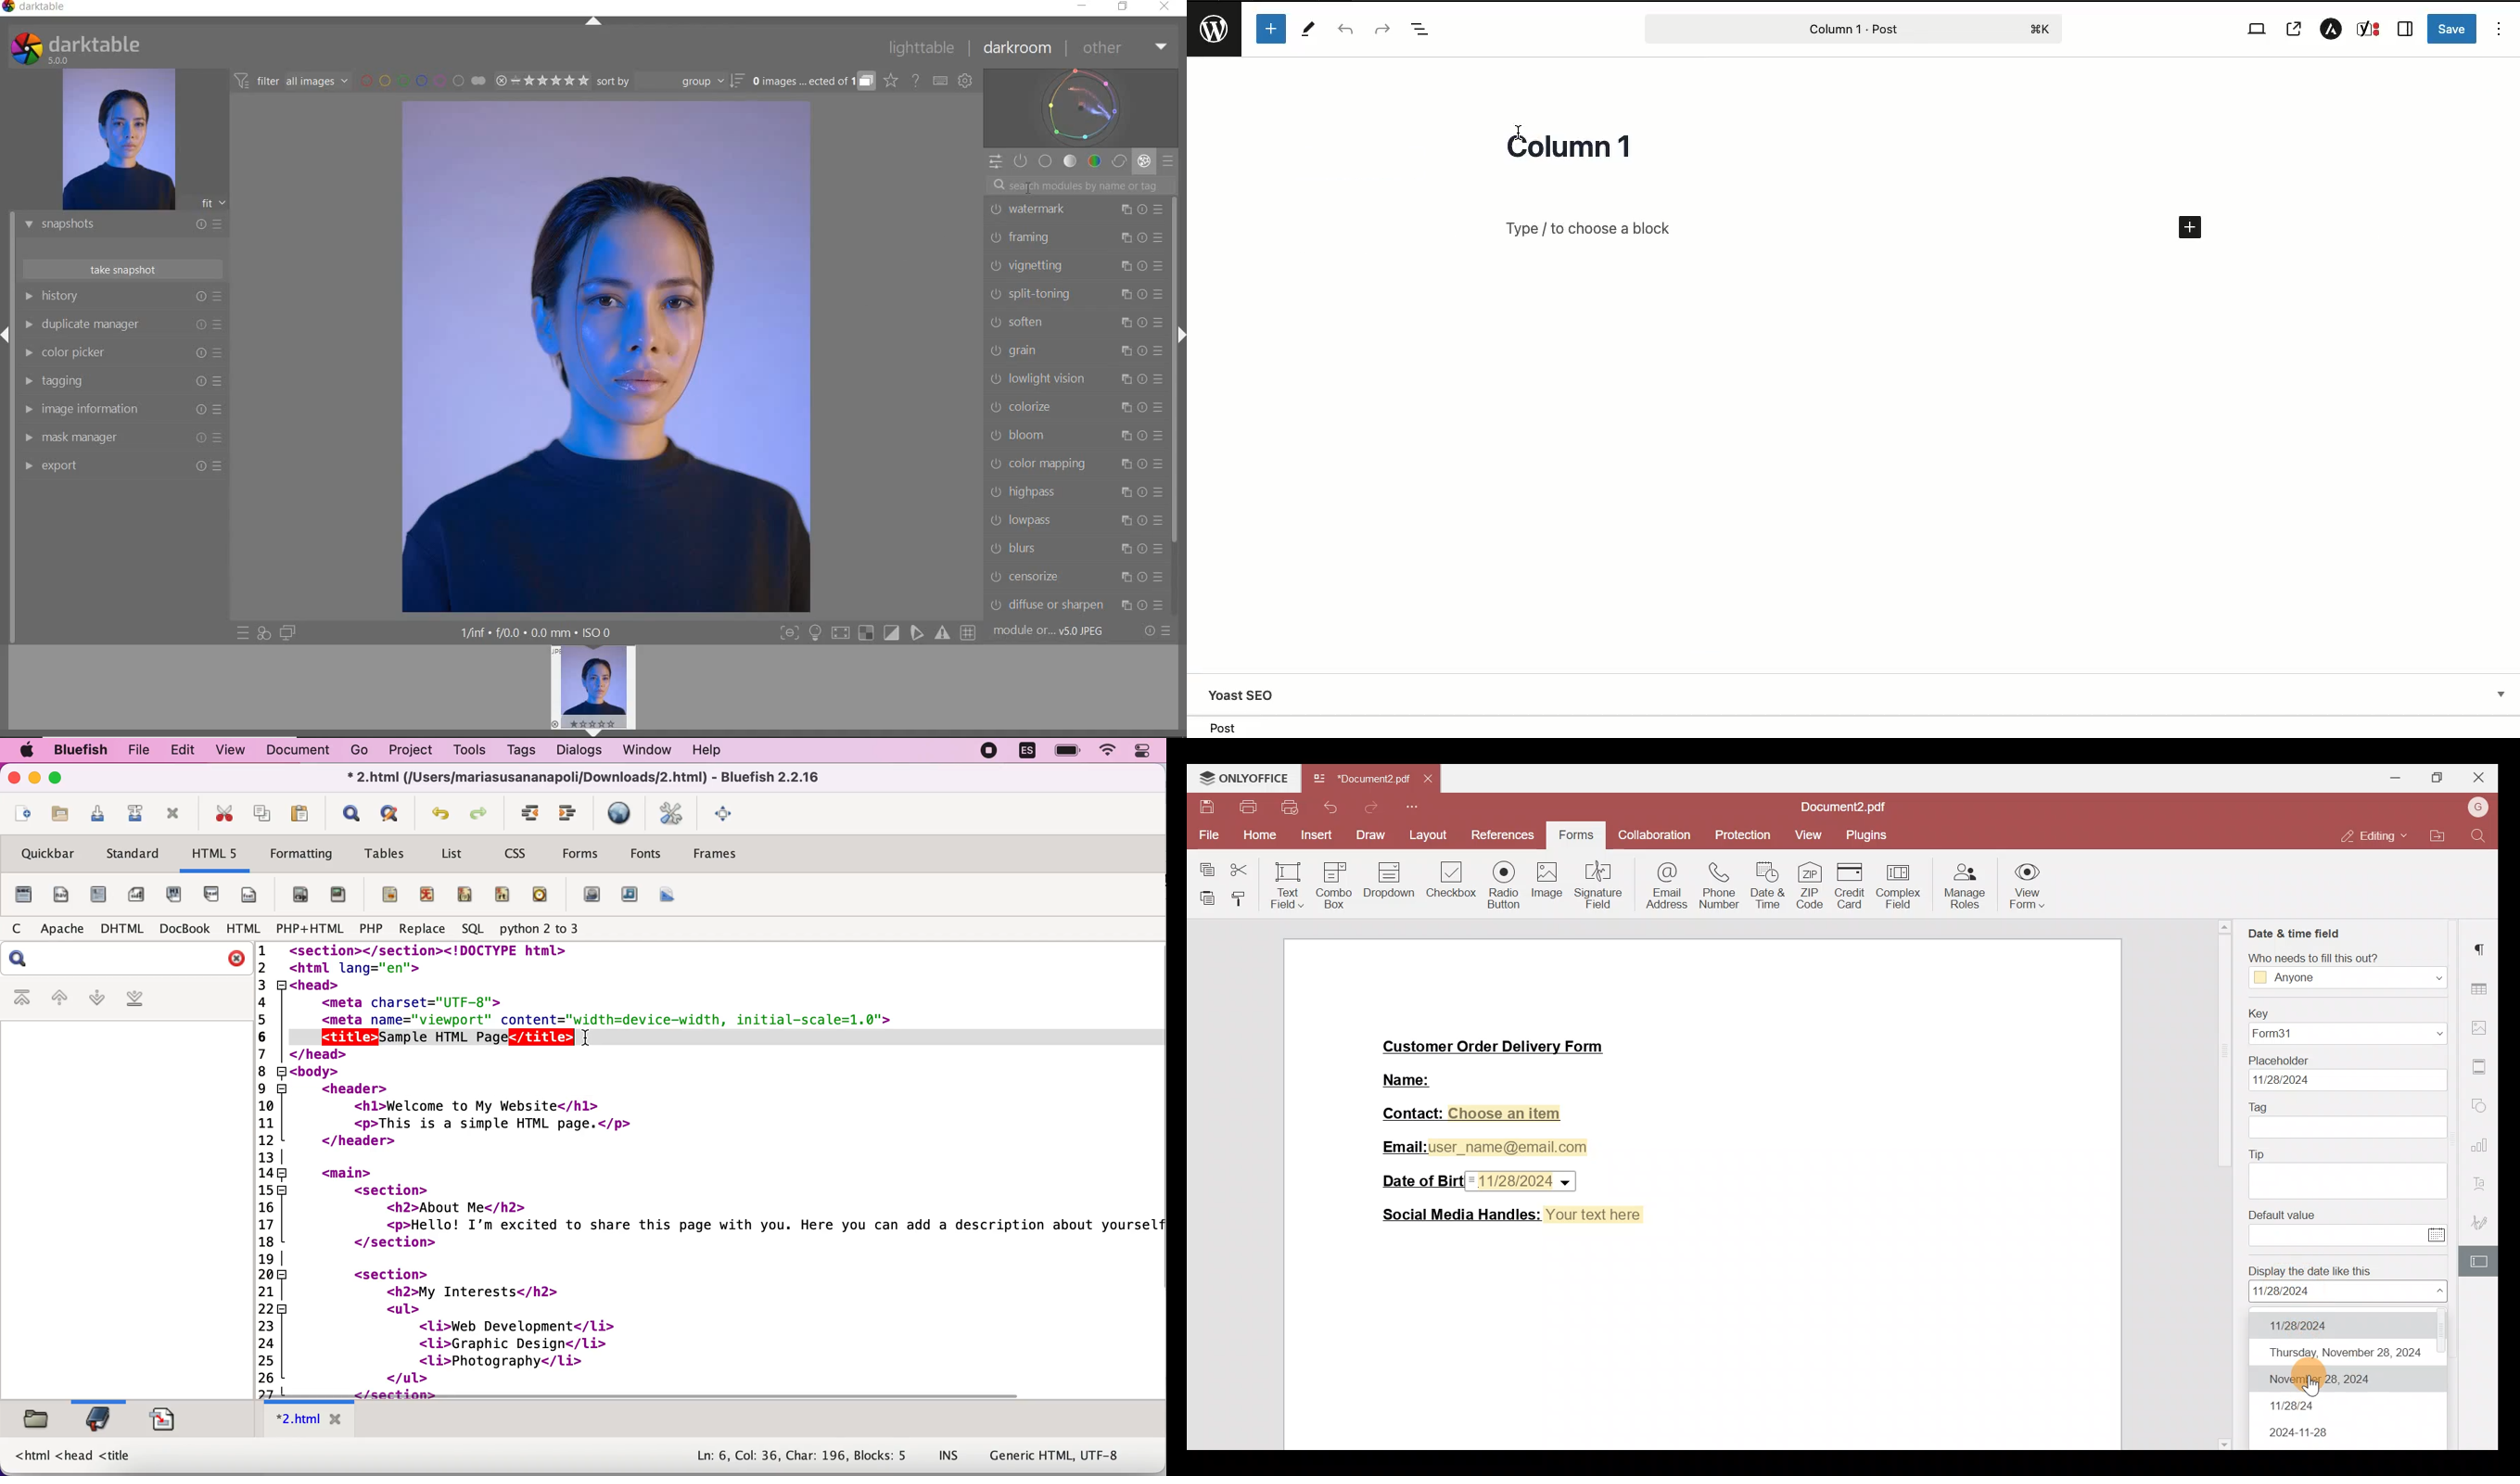 The height and width of the screenshot is (1484, 2520). What do you see at coordinates (534, 633) in the screenshot?
I see `DISPLAYED GUI INFO` at bounding box center [534, 633].